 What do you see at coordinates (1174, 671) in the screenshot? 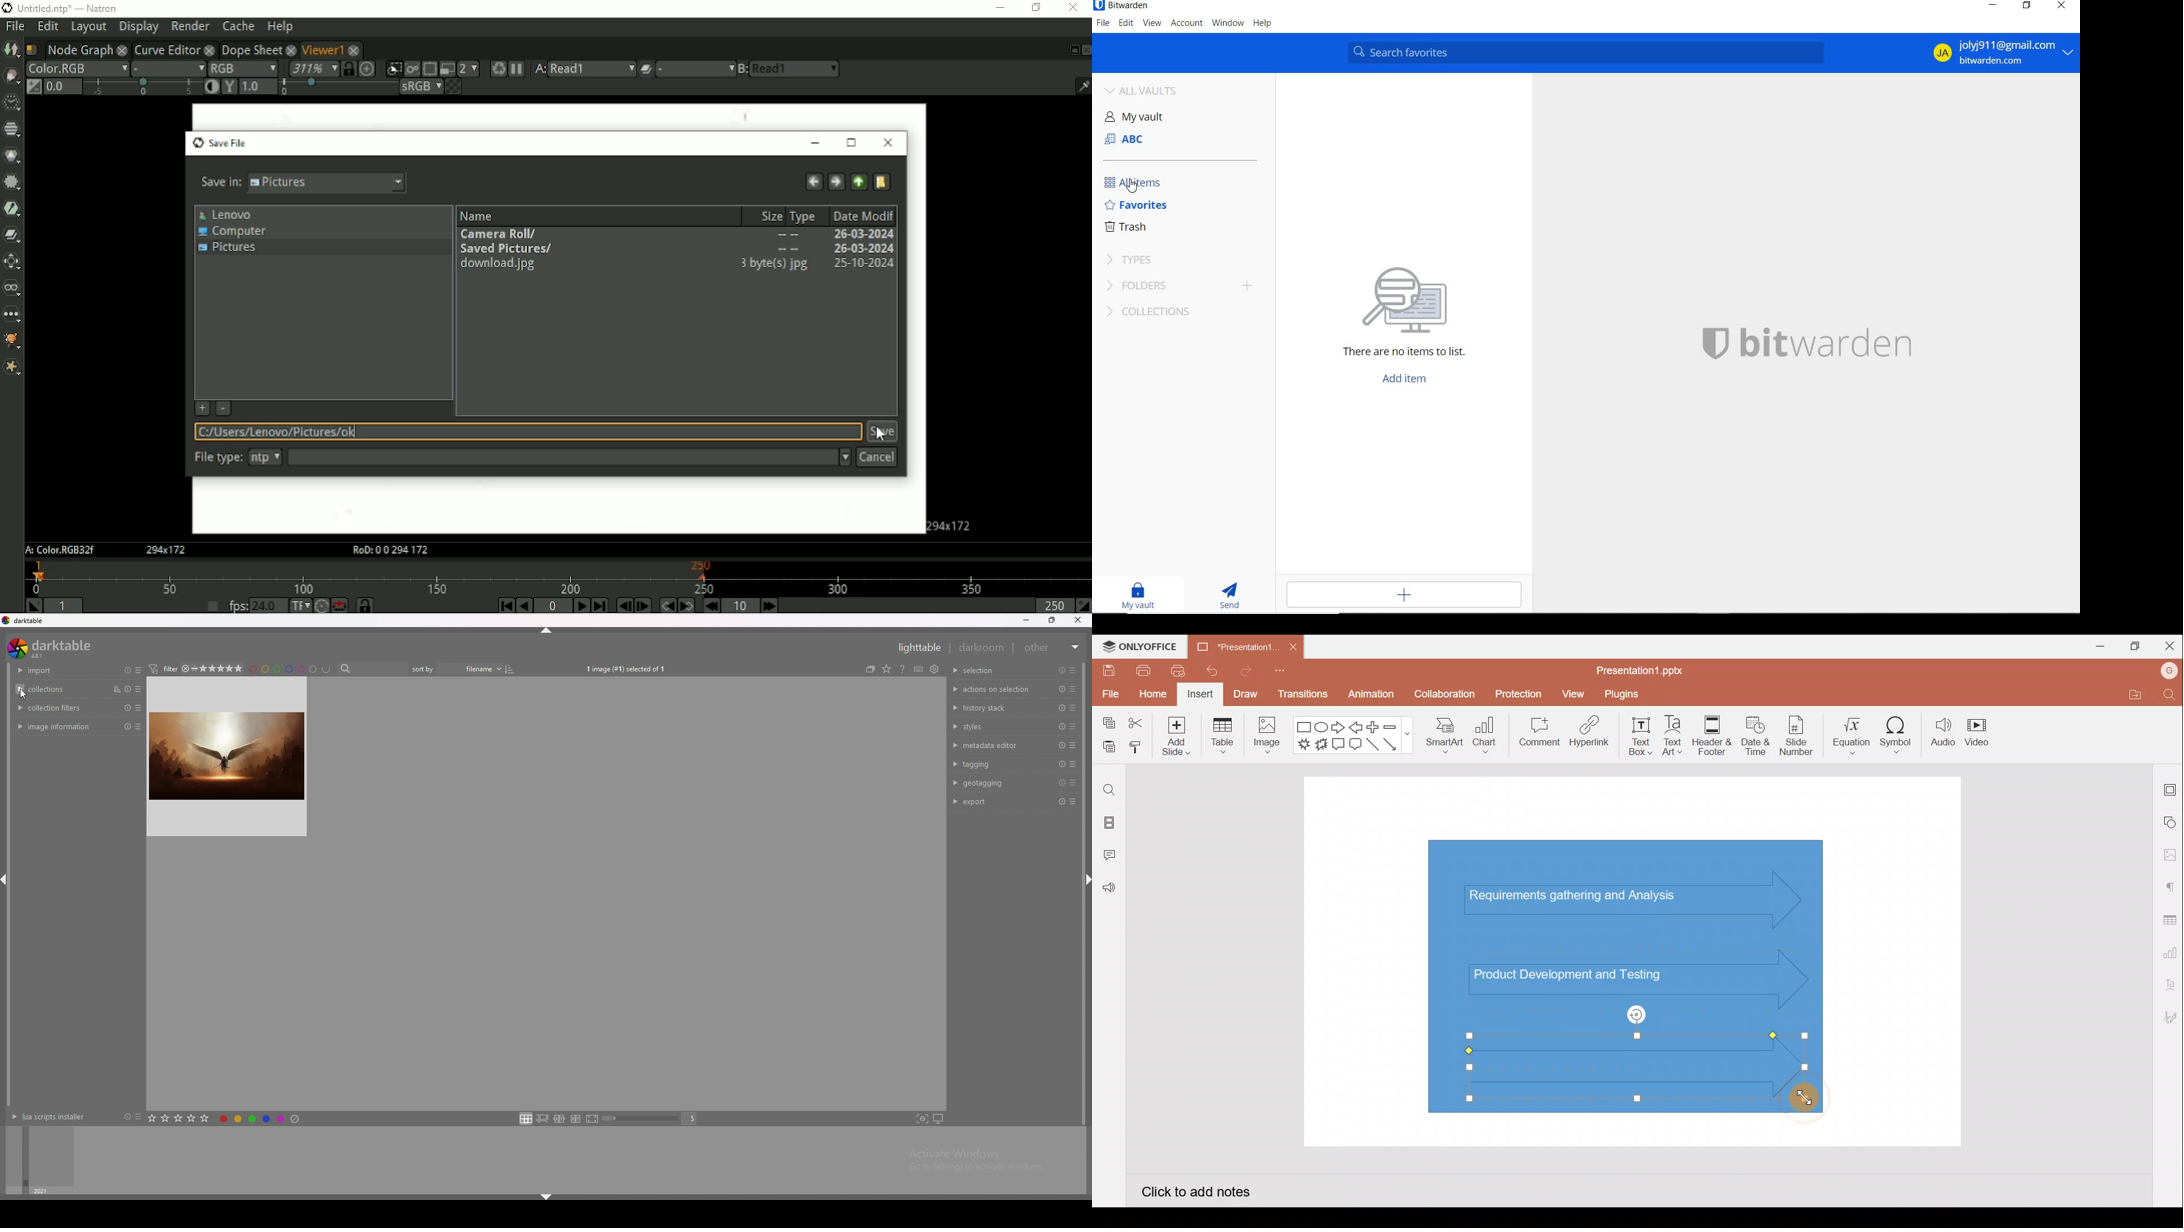
I see `Quick print` at bounding box center [1174, 671].